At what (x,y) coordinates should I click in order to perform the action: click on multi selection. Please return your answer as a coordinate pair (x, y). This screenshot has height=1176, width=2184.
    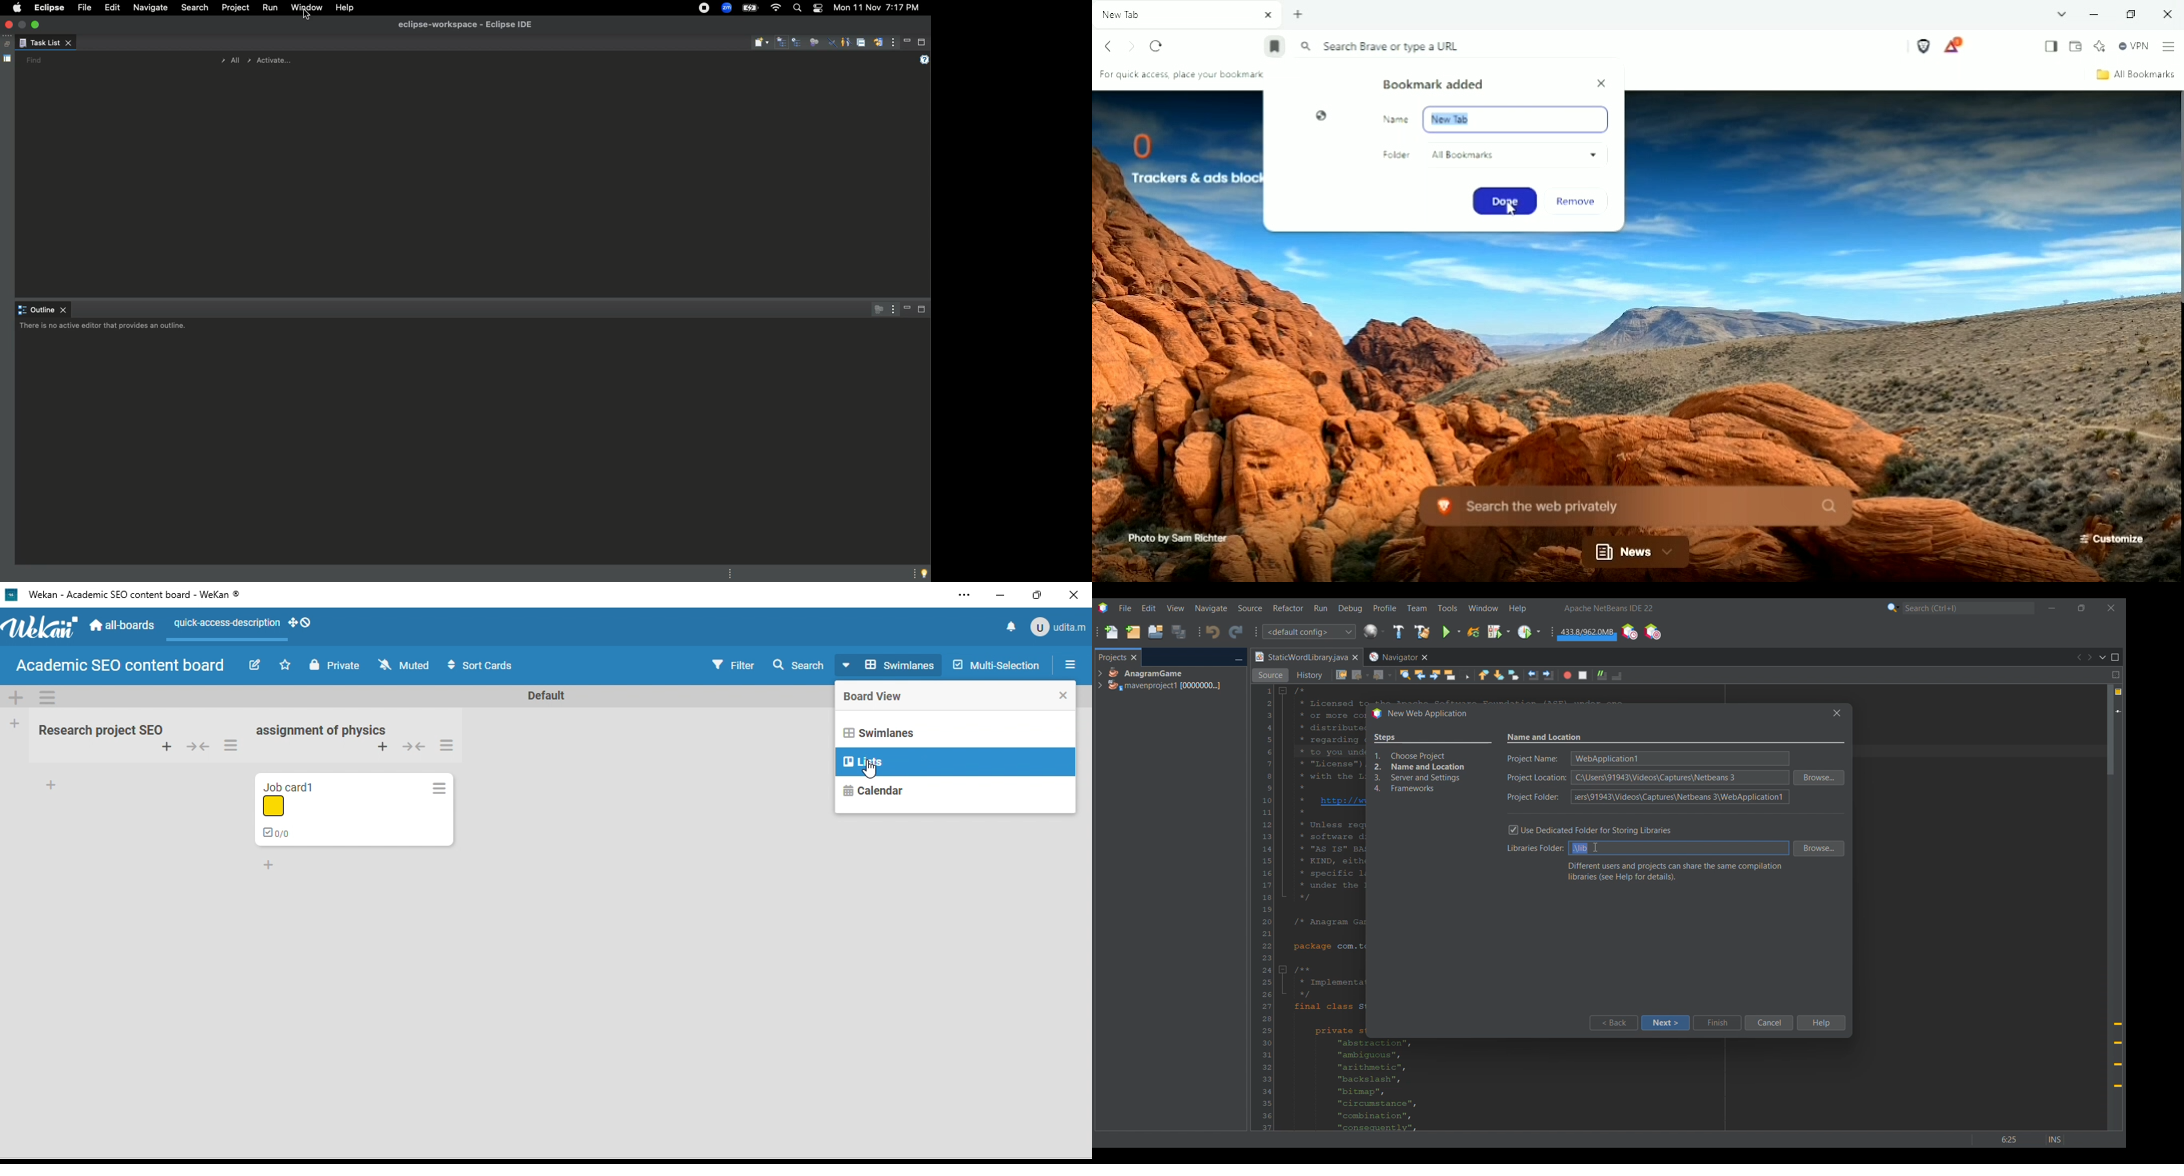
    Looking at the image, I should click on (996, 666).